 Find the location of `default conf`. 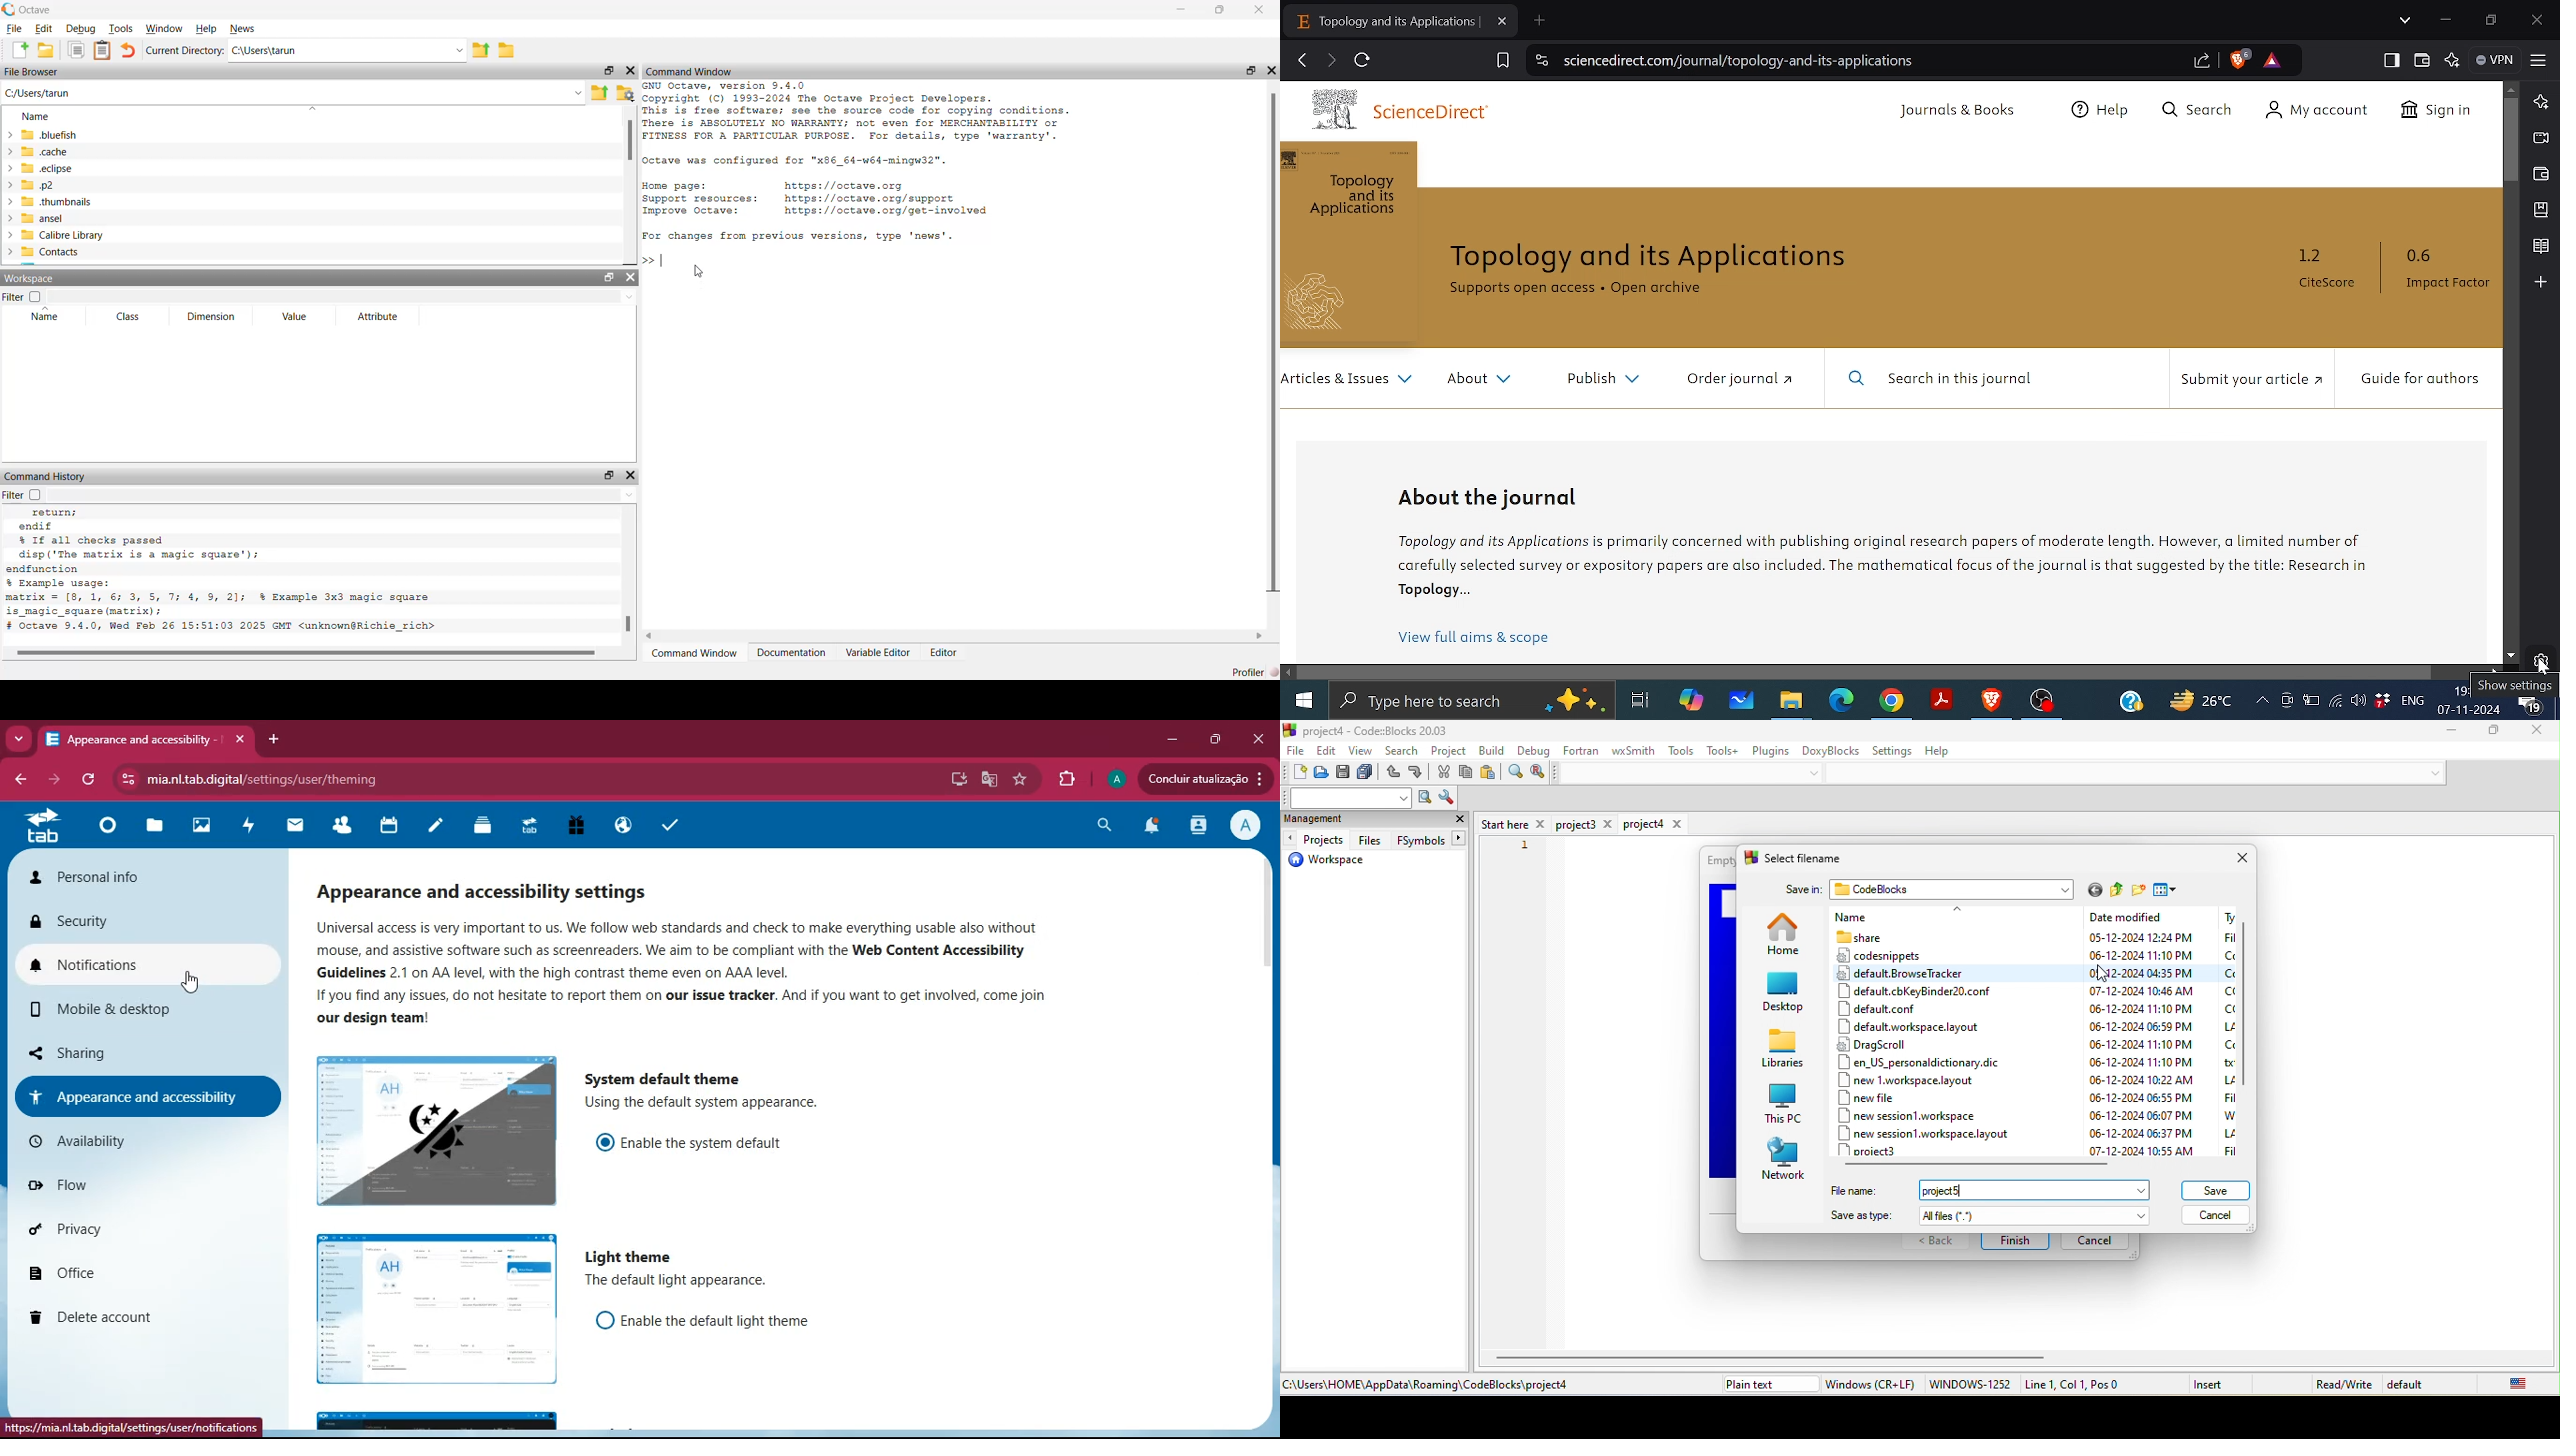

default conf is located at coordinates (1905, 1010).